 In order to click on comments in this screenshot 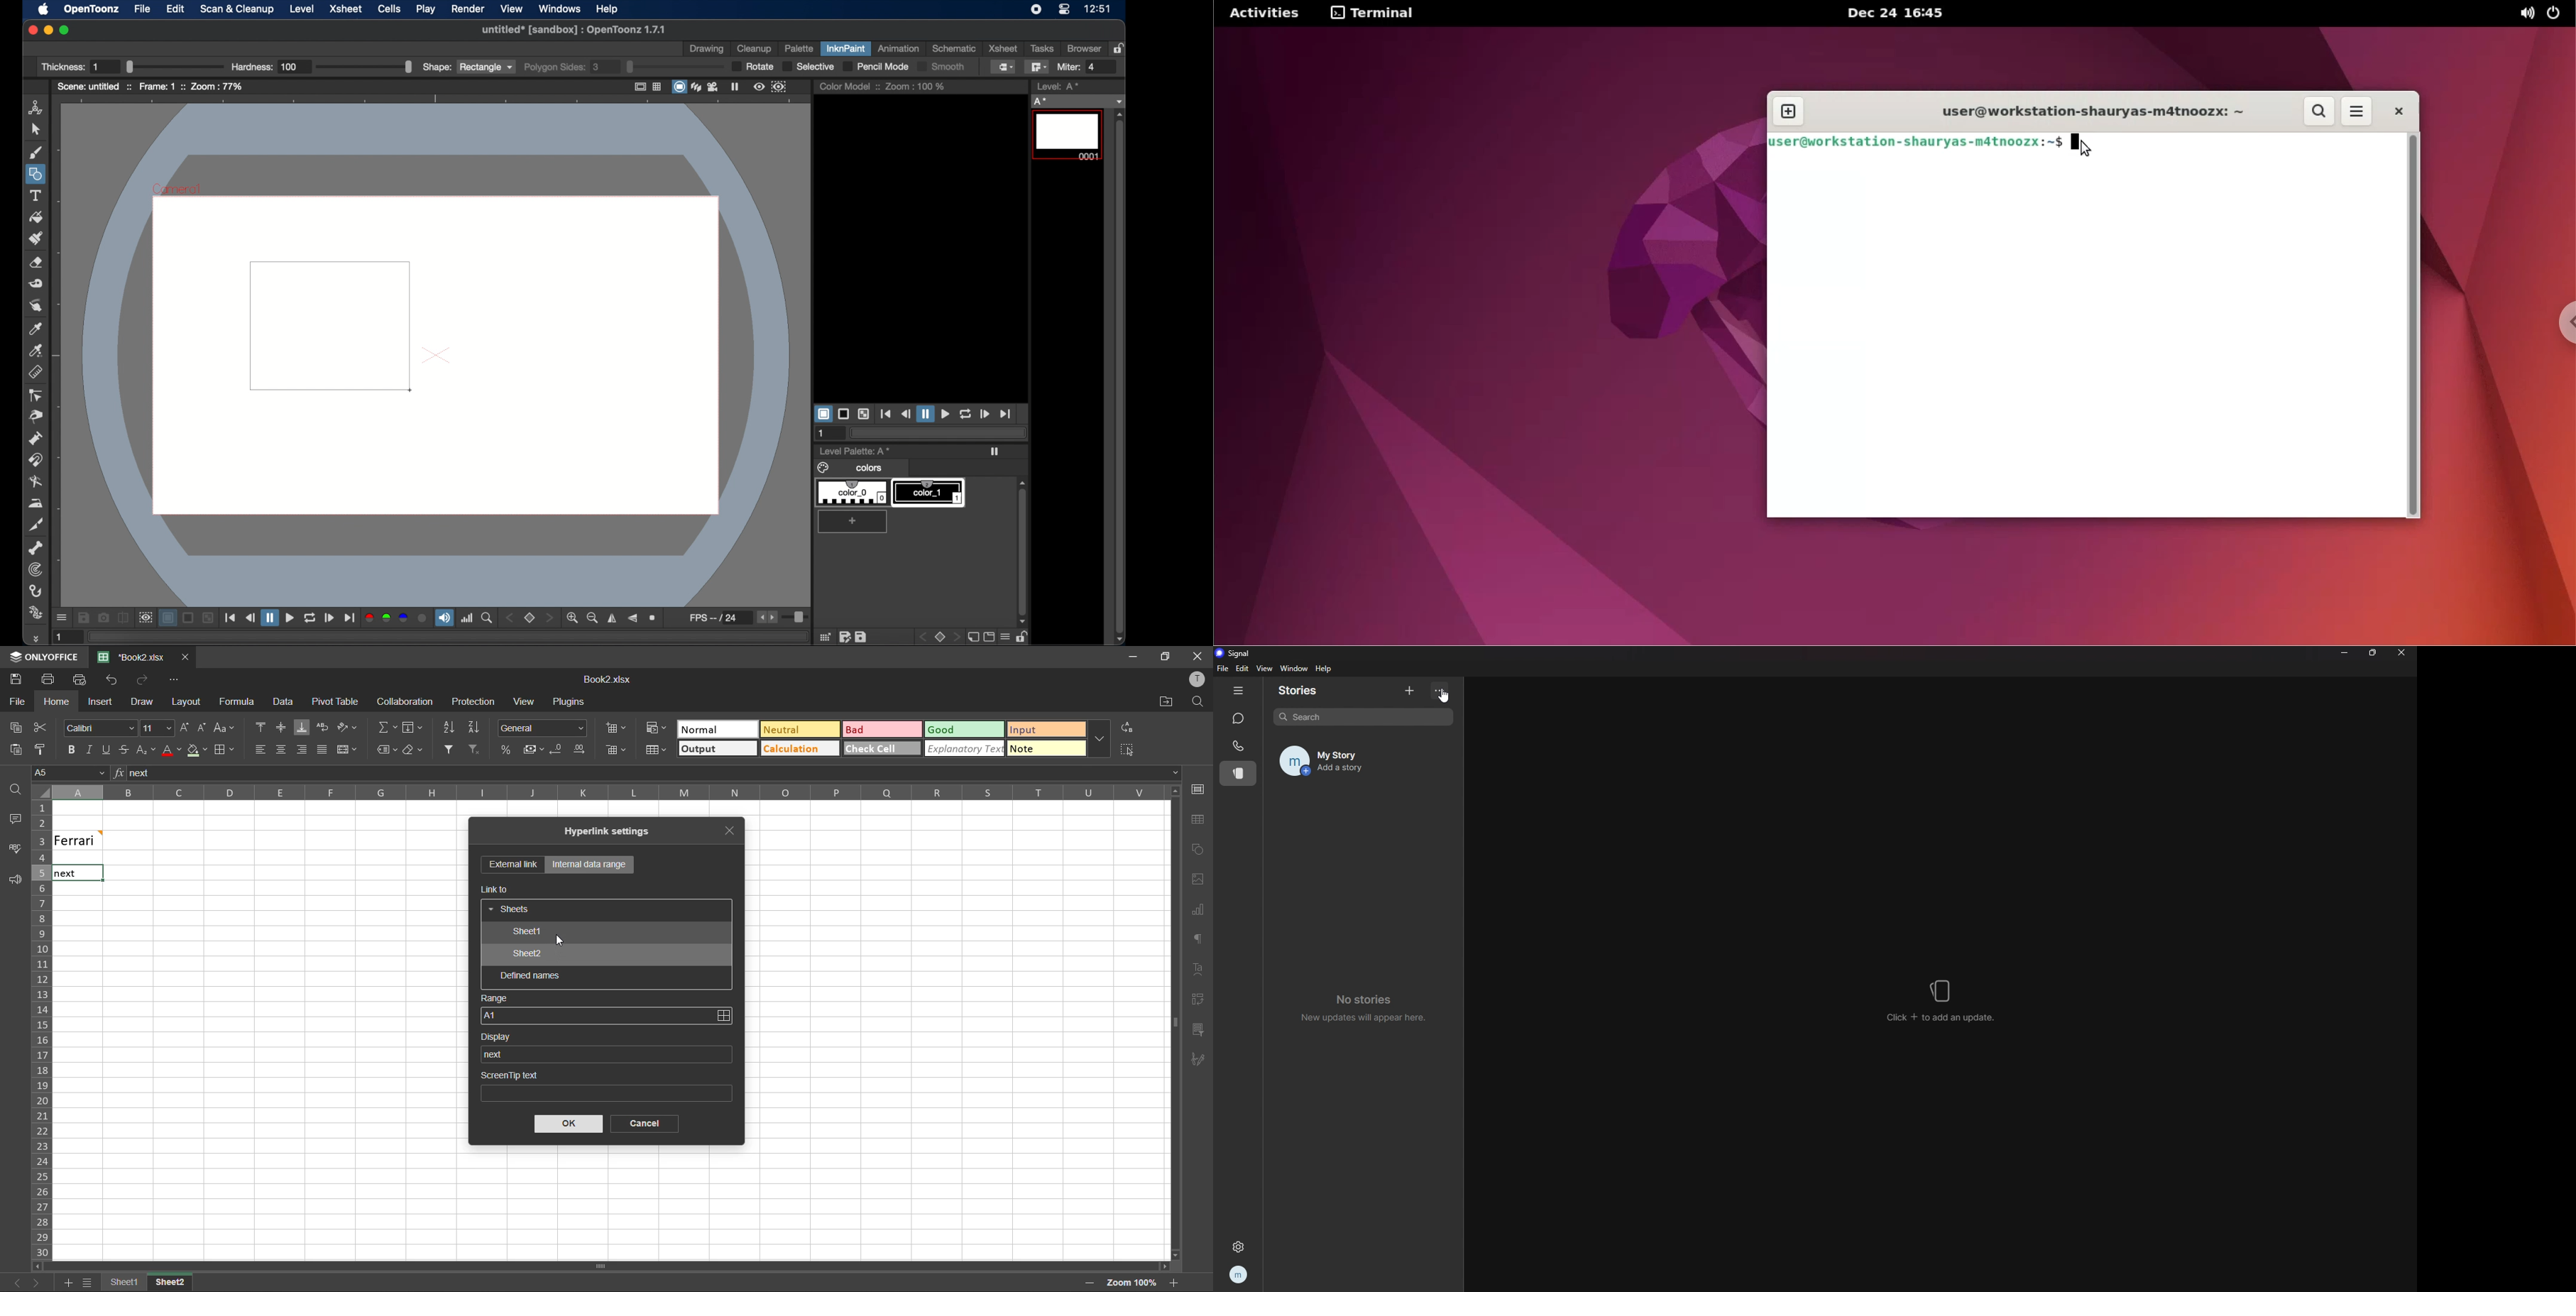, I will do `click(13, 819)`.